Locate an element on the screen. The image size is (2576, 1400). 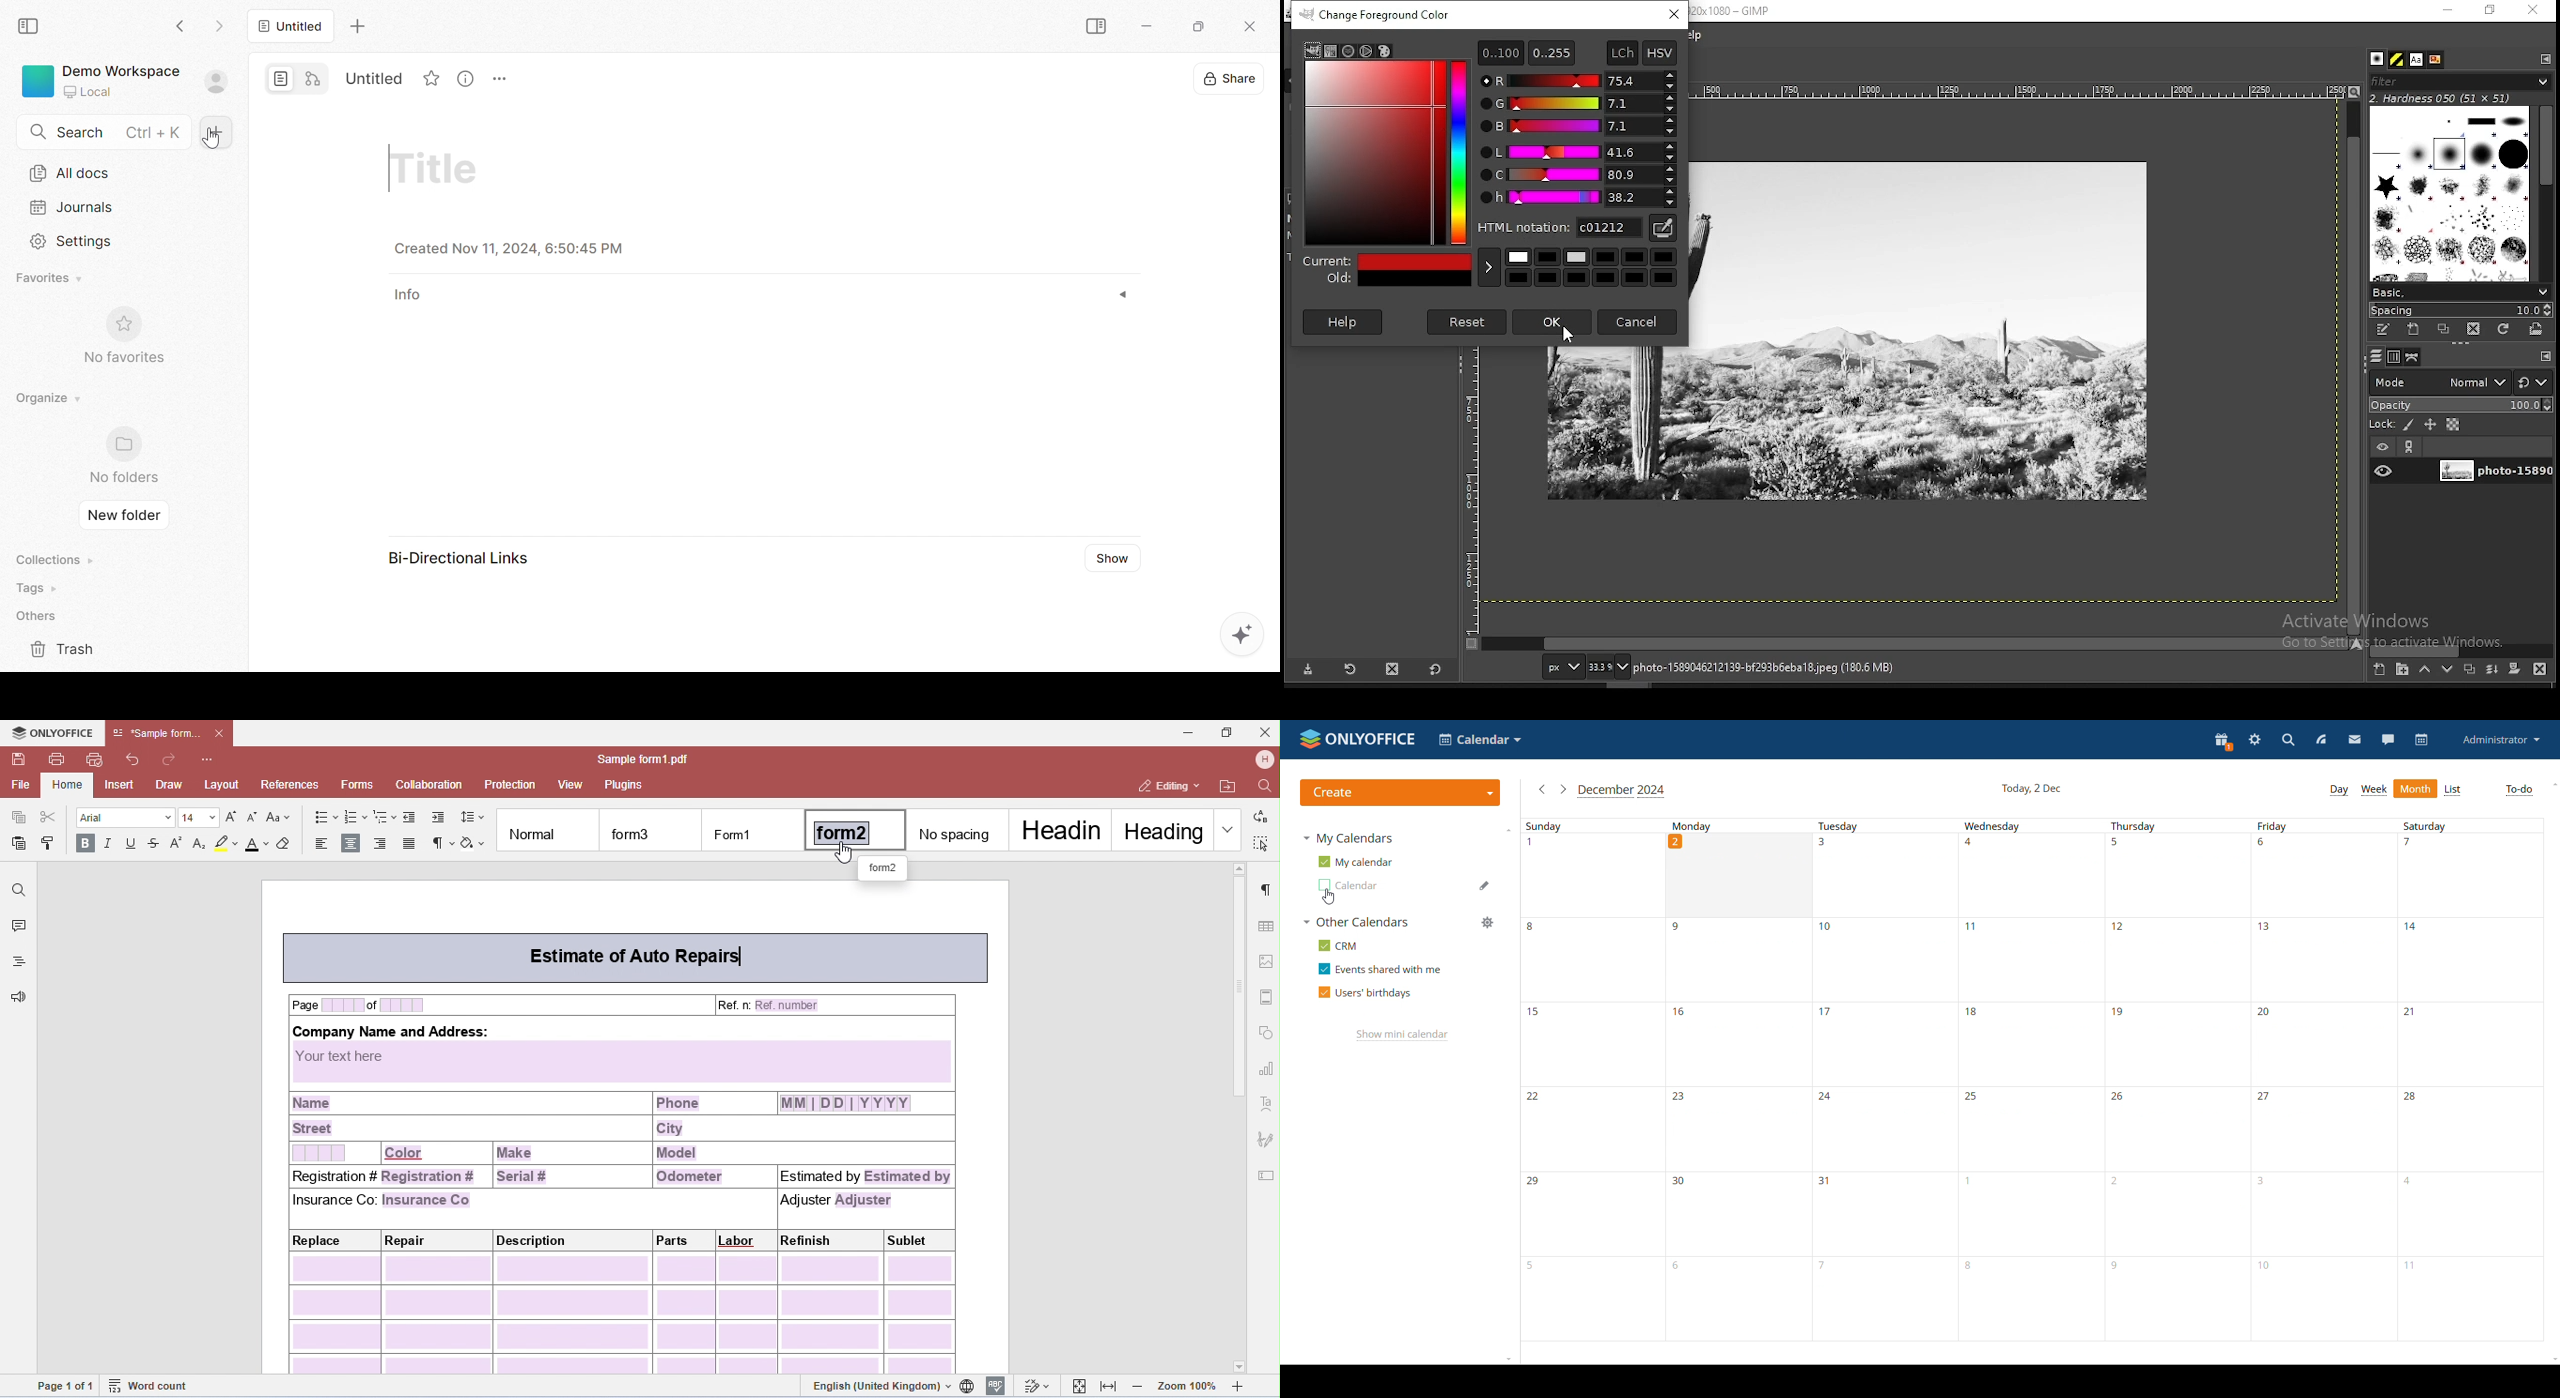
Journals is located at coordinates (73, 208).